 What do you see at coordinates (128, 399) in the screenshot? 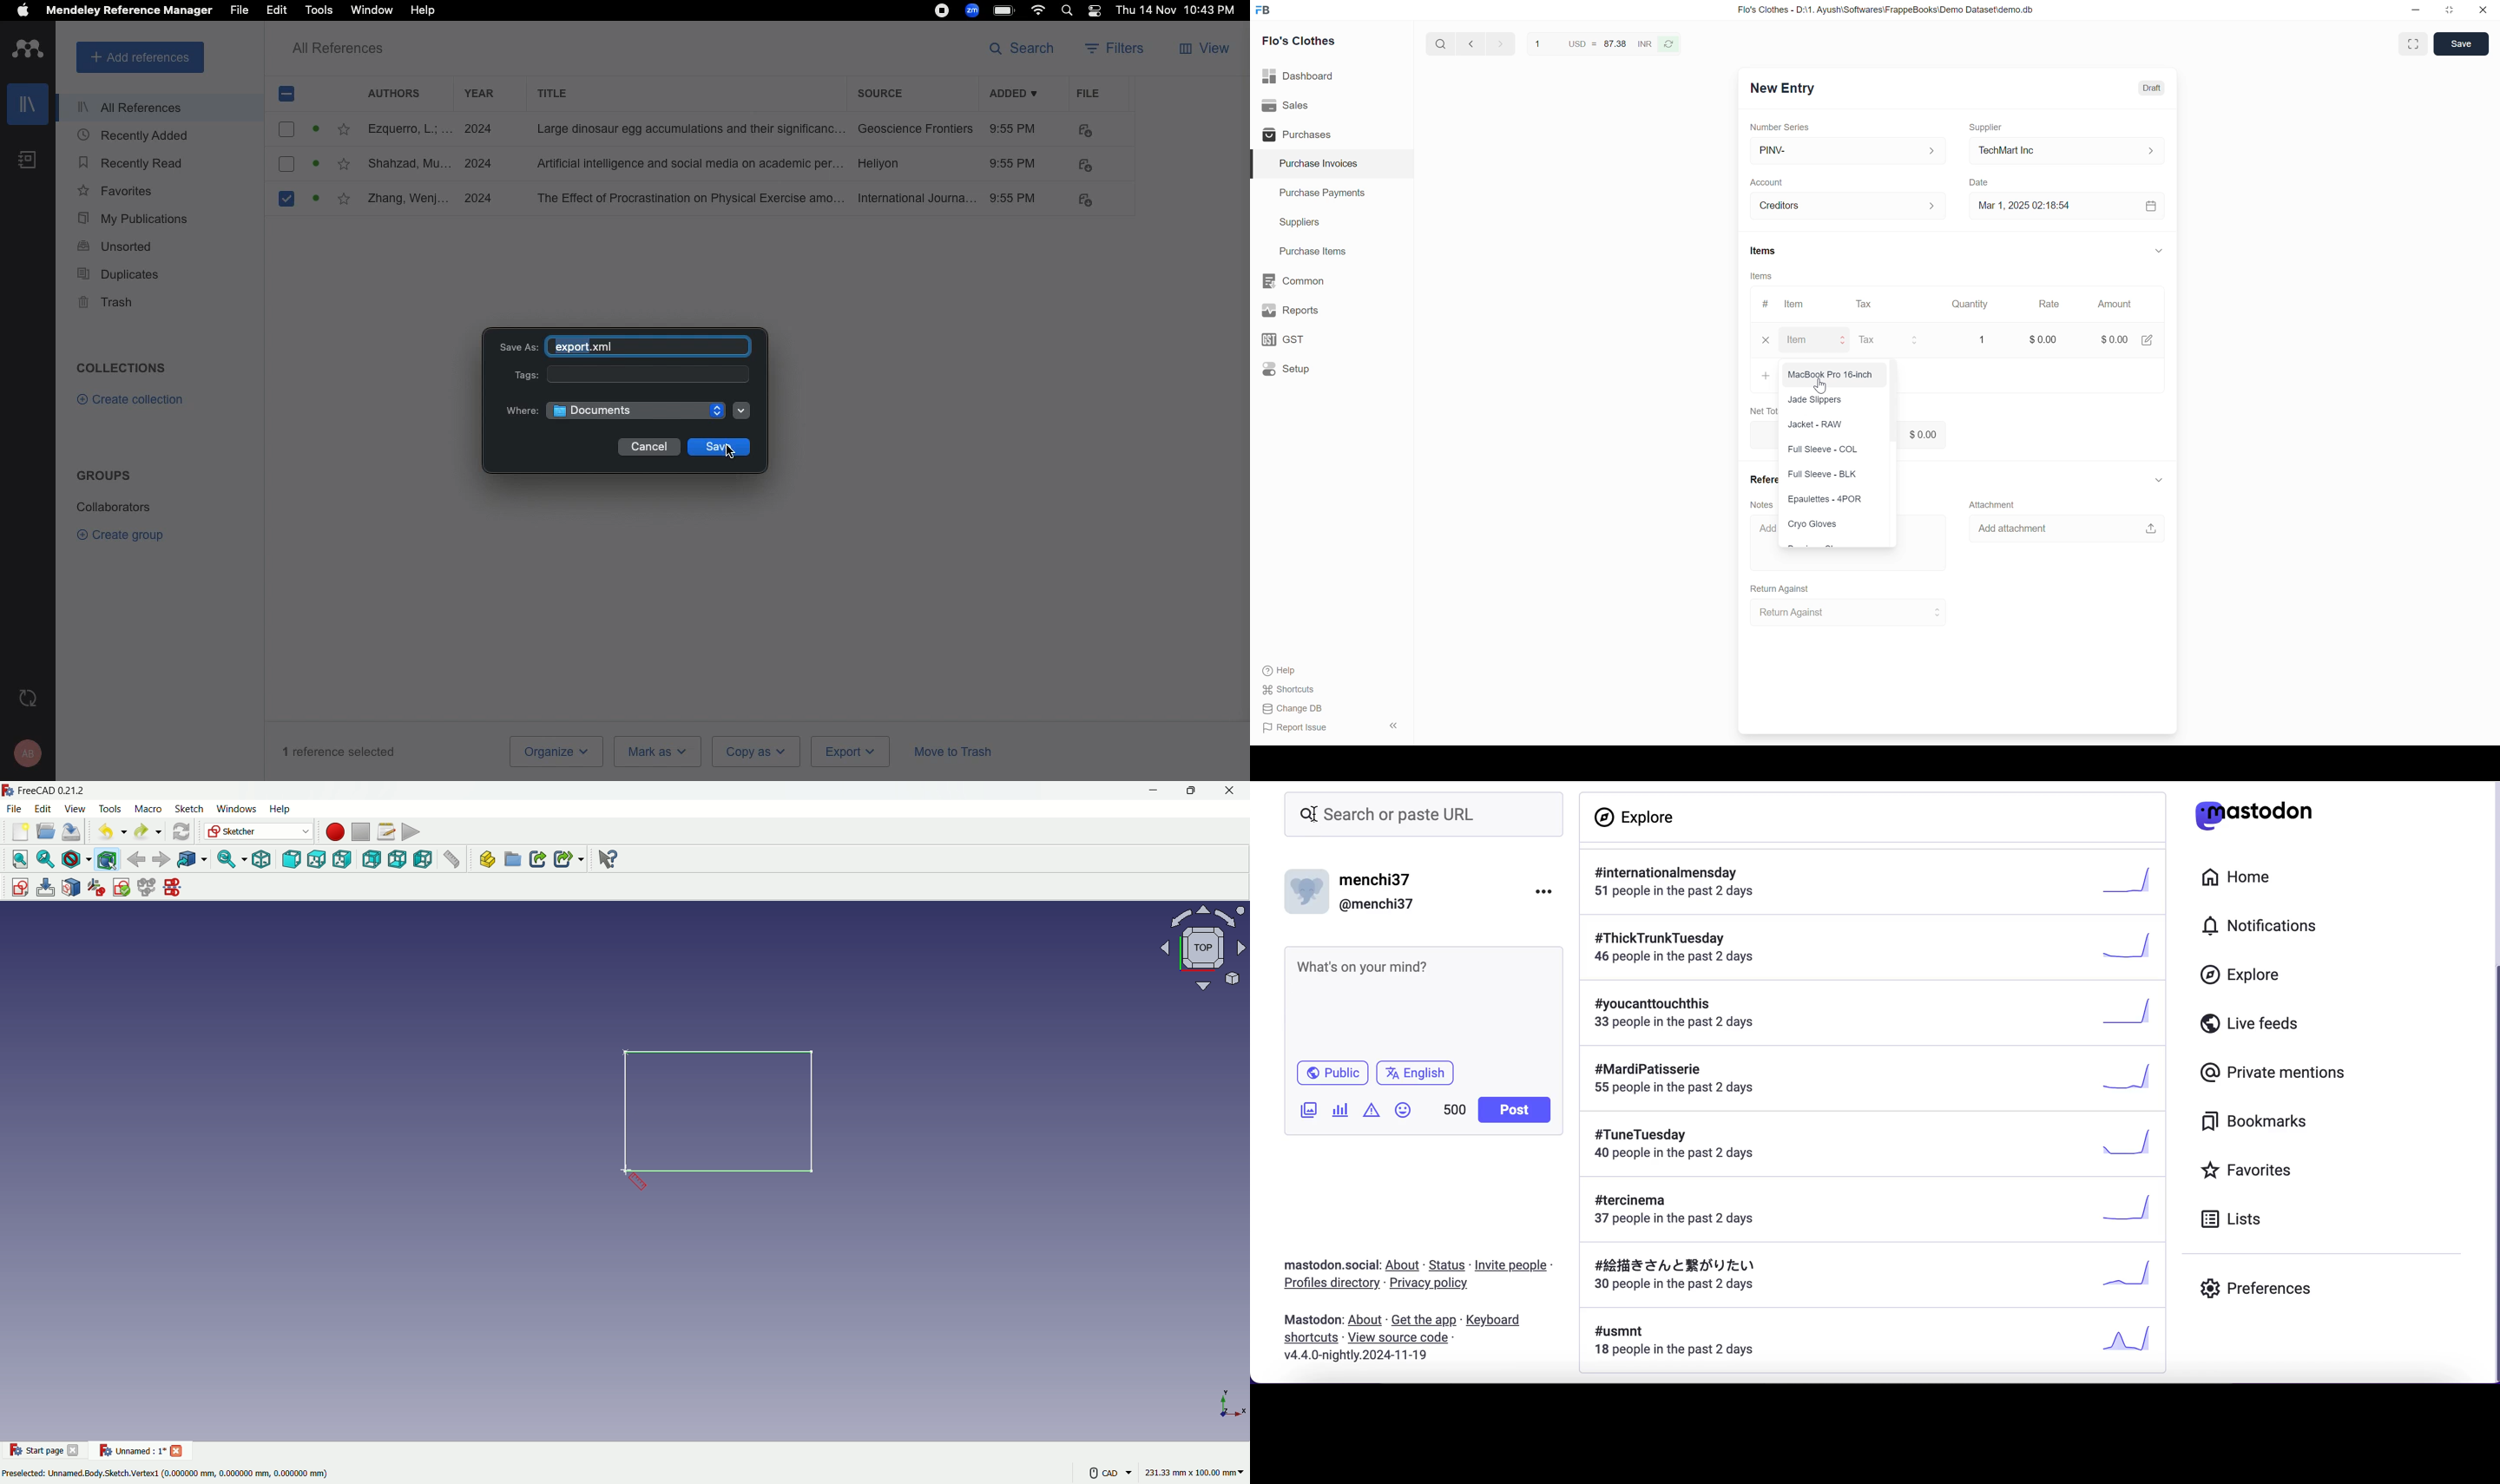
I see `Create collection` at bounding box center [128, 399].